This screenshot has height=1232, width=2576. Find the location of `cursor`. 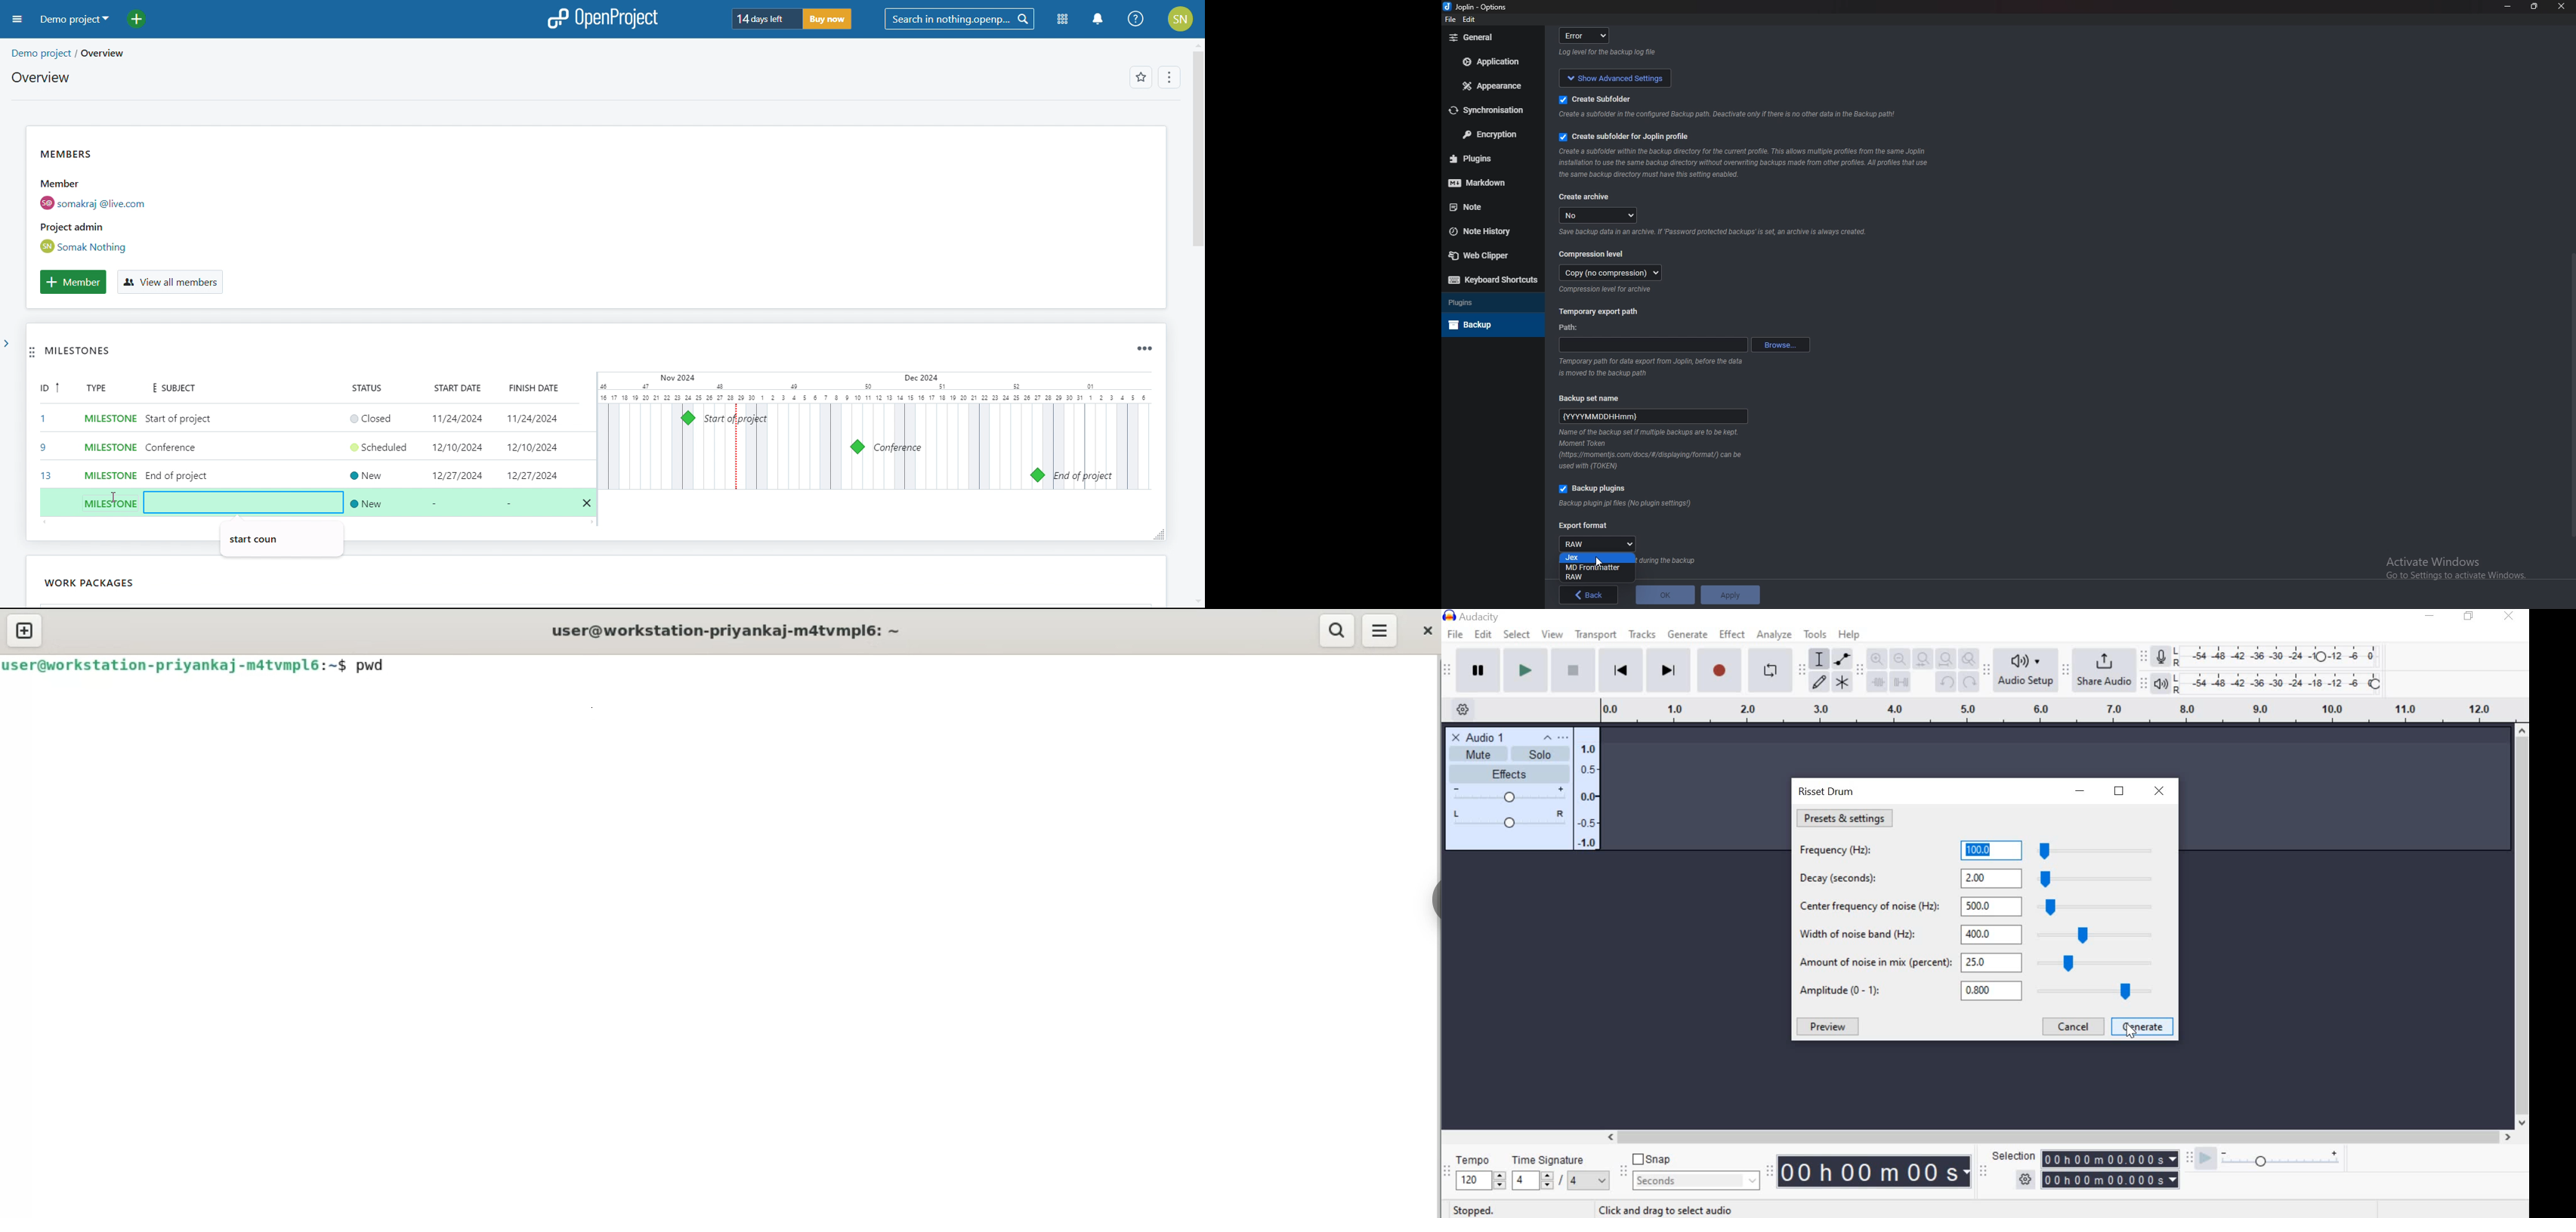

cursor is located at coordinates (1597, 562).